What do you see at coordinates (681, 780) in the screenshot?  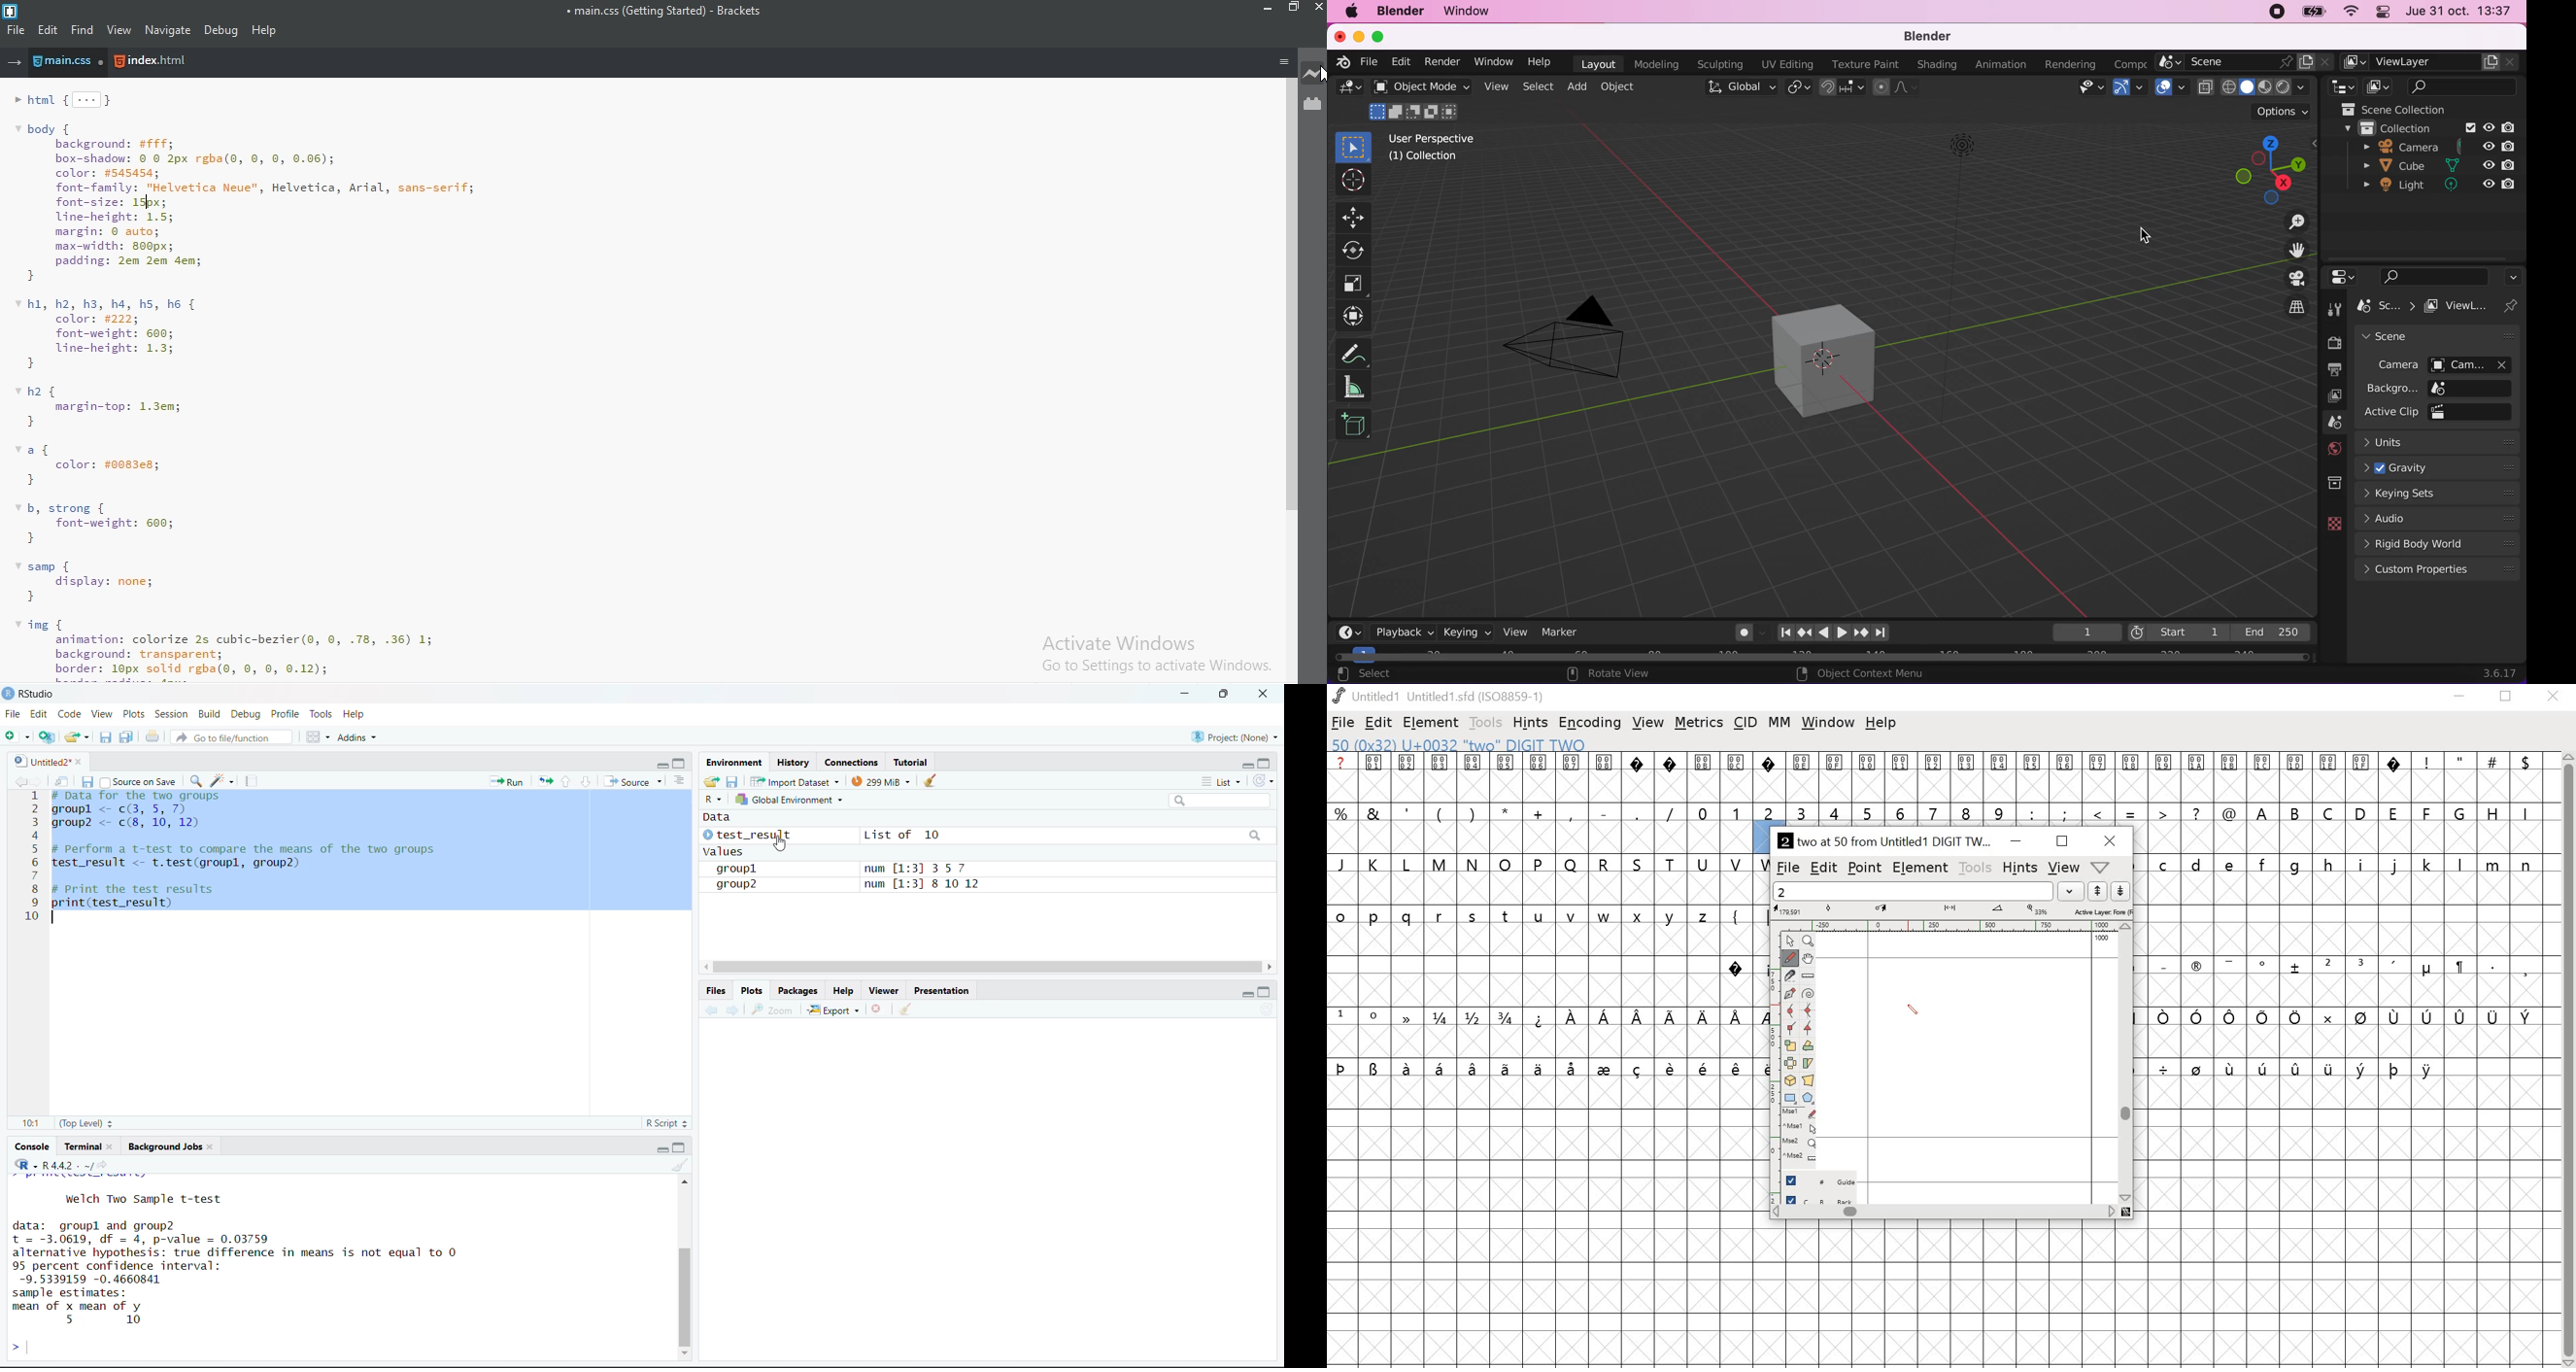 I see `show document outline` at bounding box center [681, 780].